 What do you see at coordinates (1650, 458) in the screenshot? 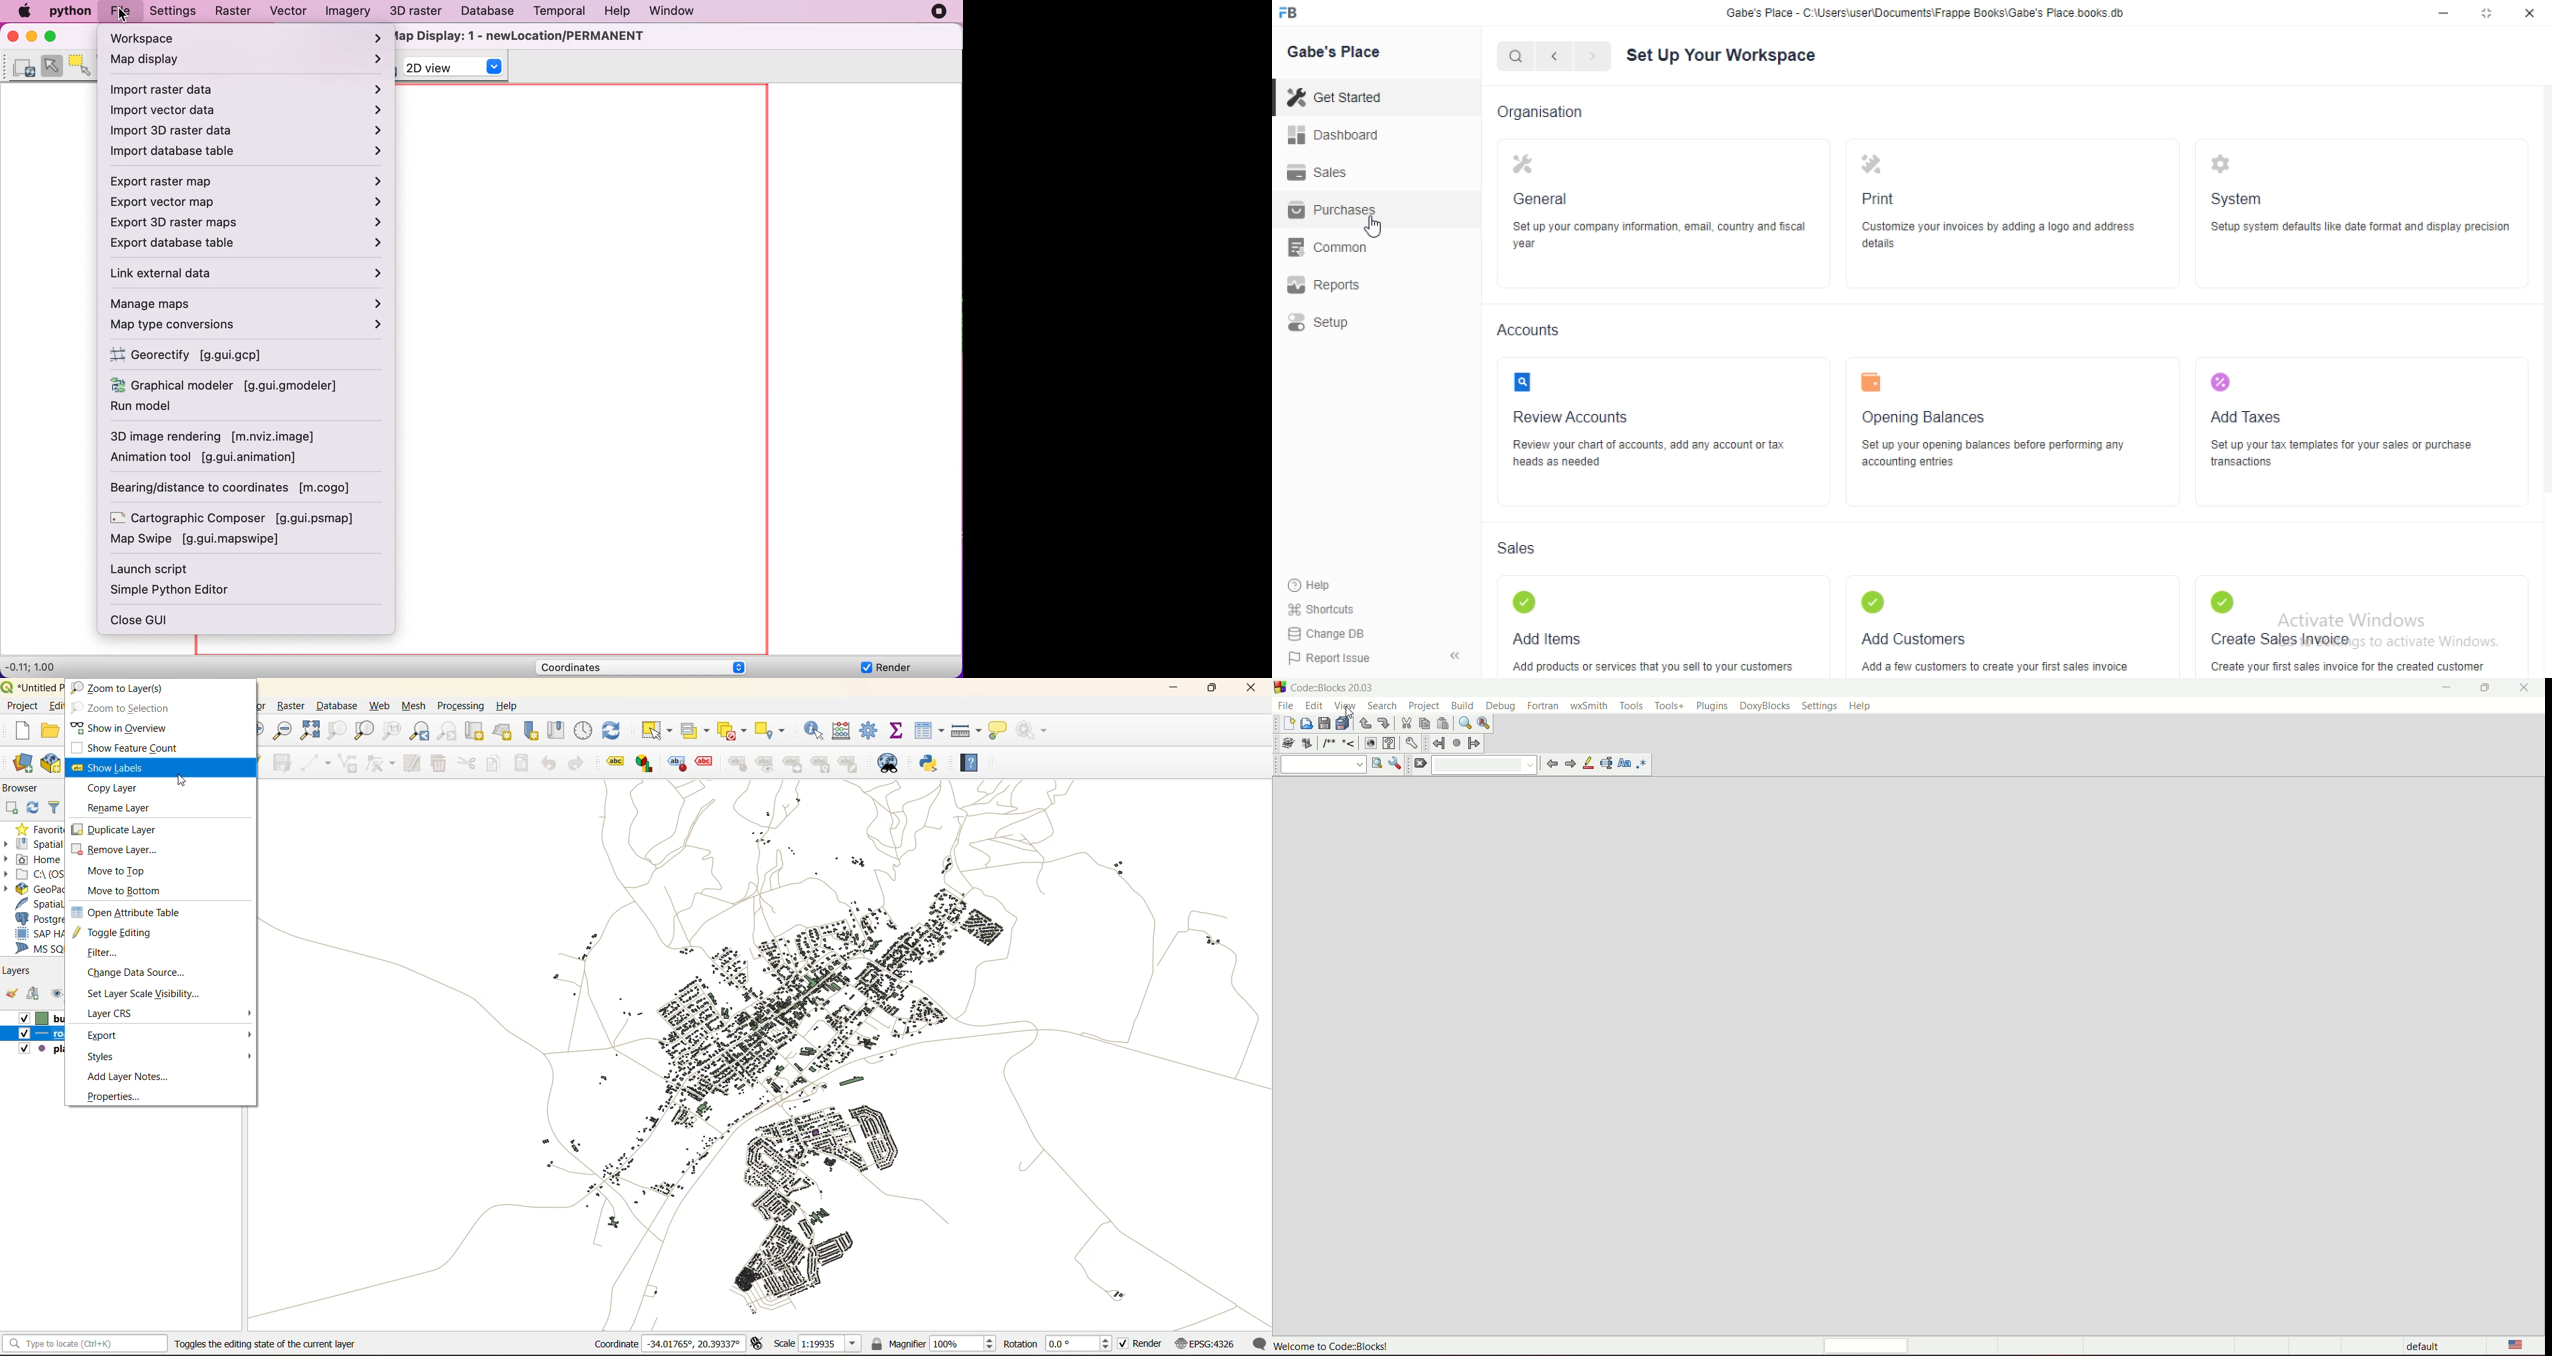
I see `Review your chart of accounts, add any account or tax
heads as needed` at bounding box center [1650, 458].